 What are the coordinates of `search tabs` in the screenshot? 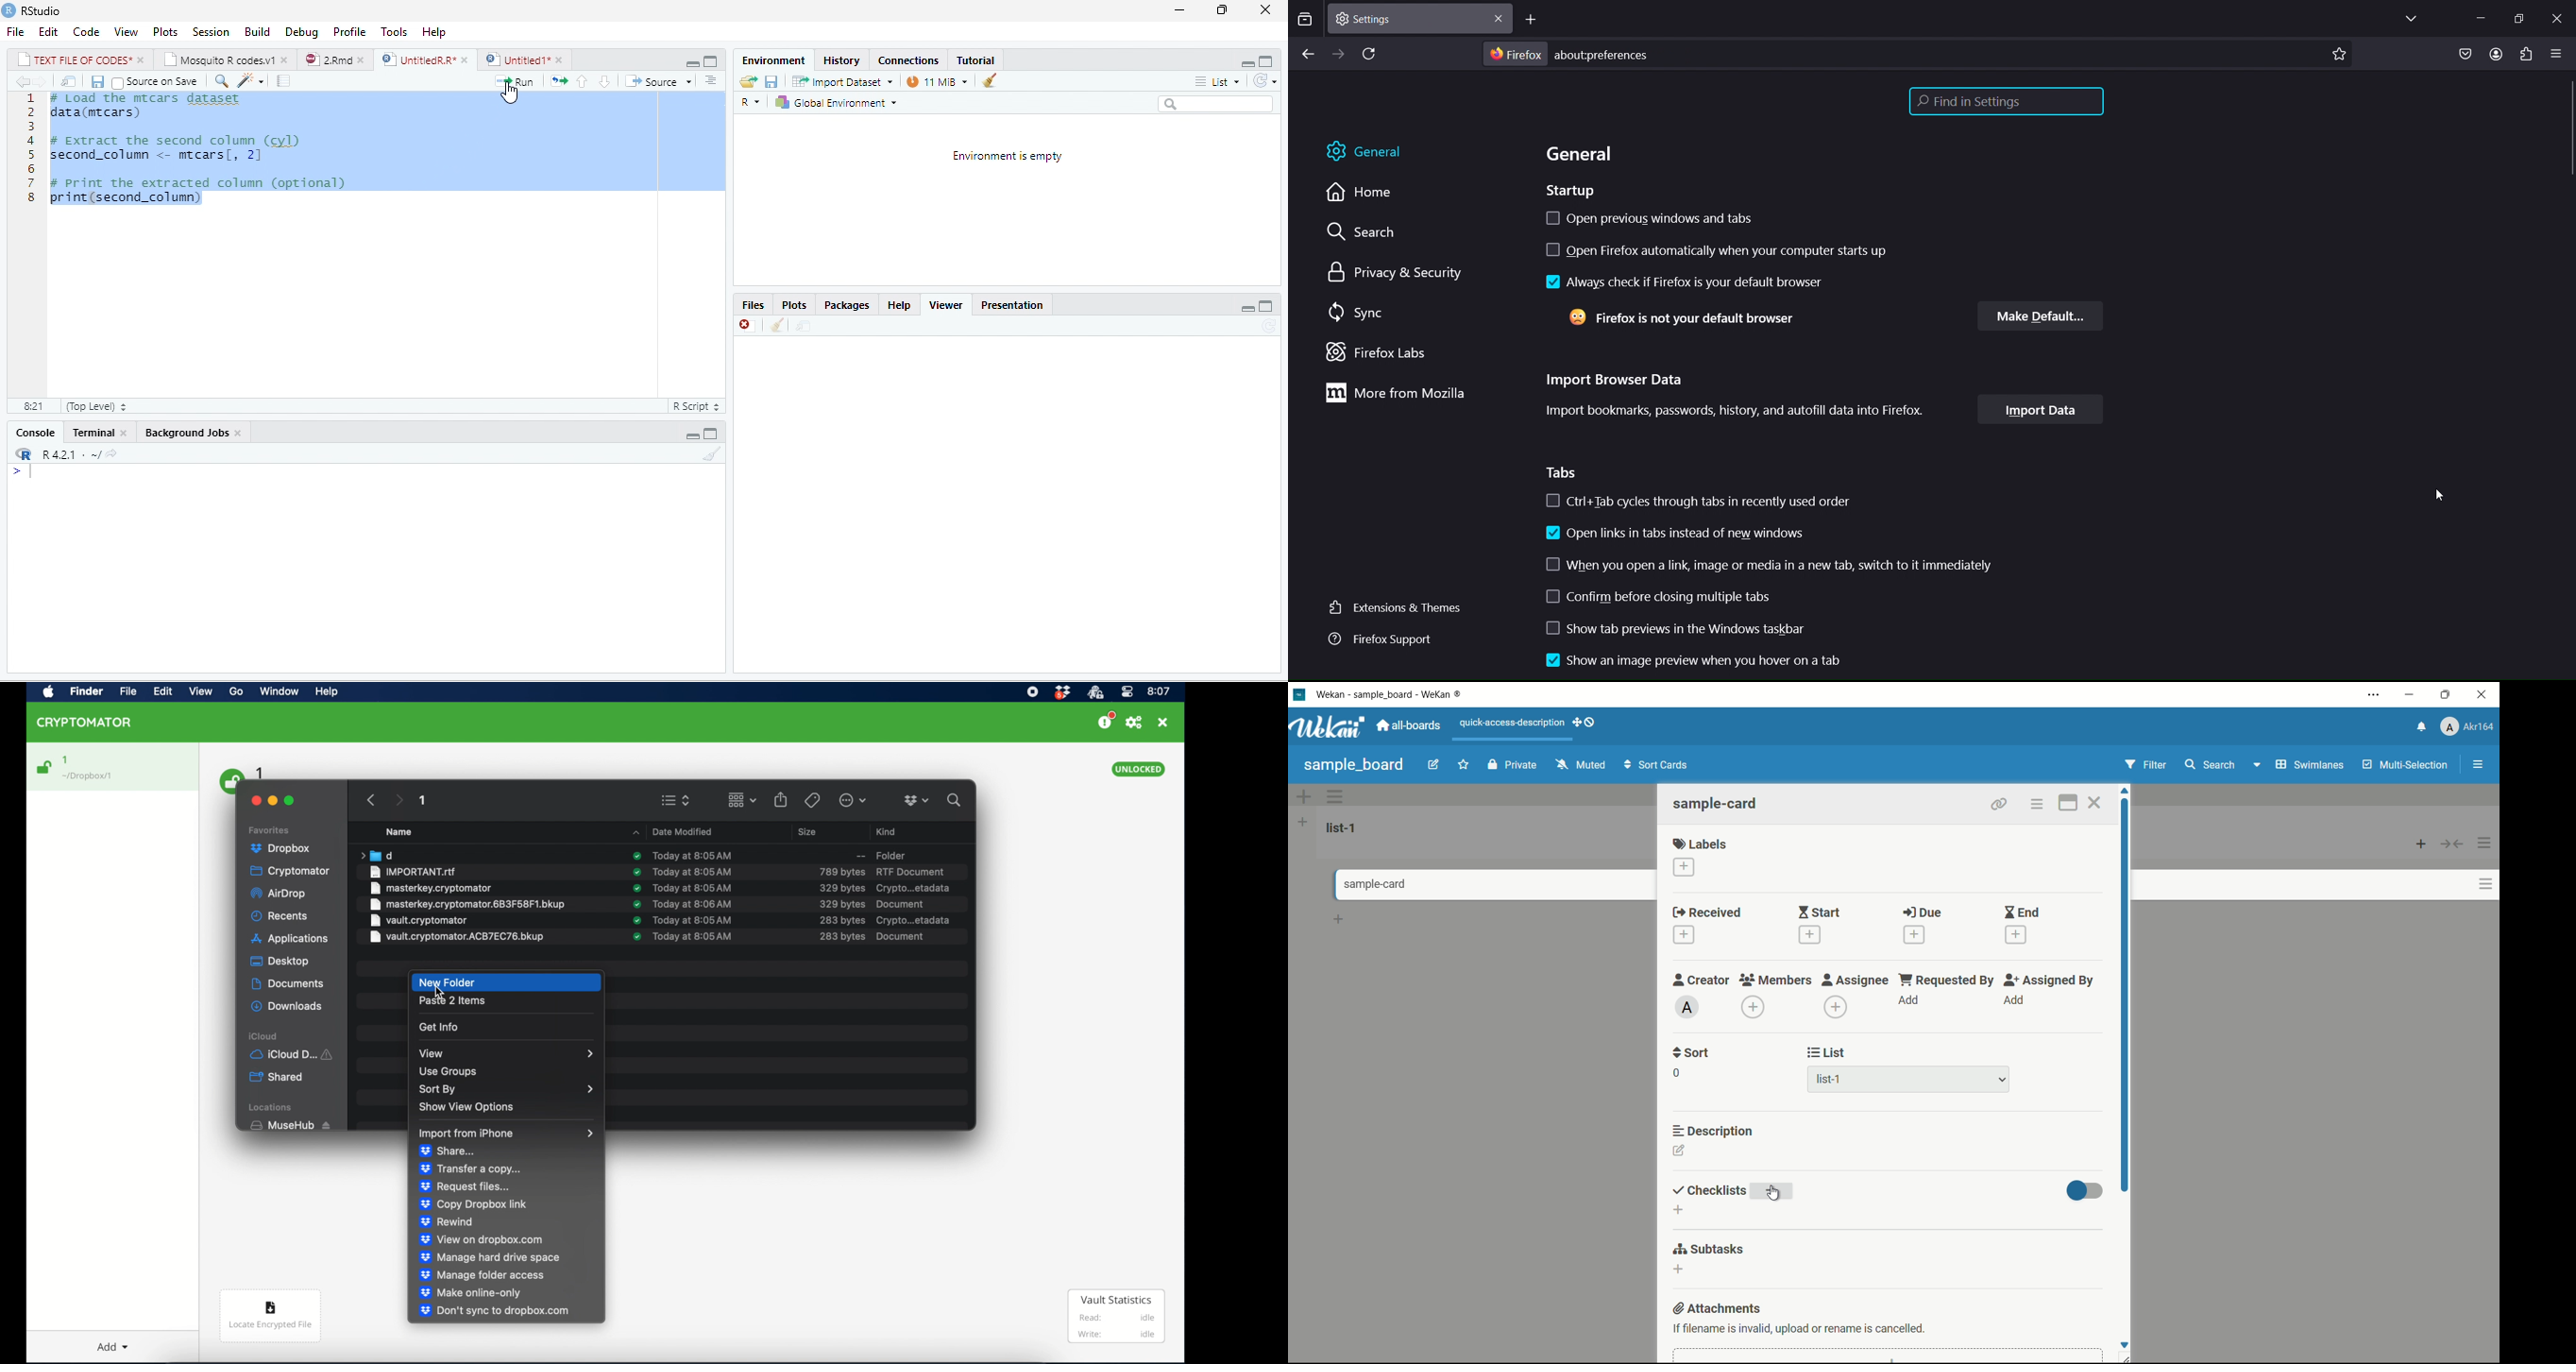 It's located at (1305, 20).